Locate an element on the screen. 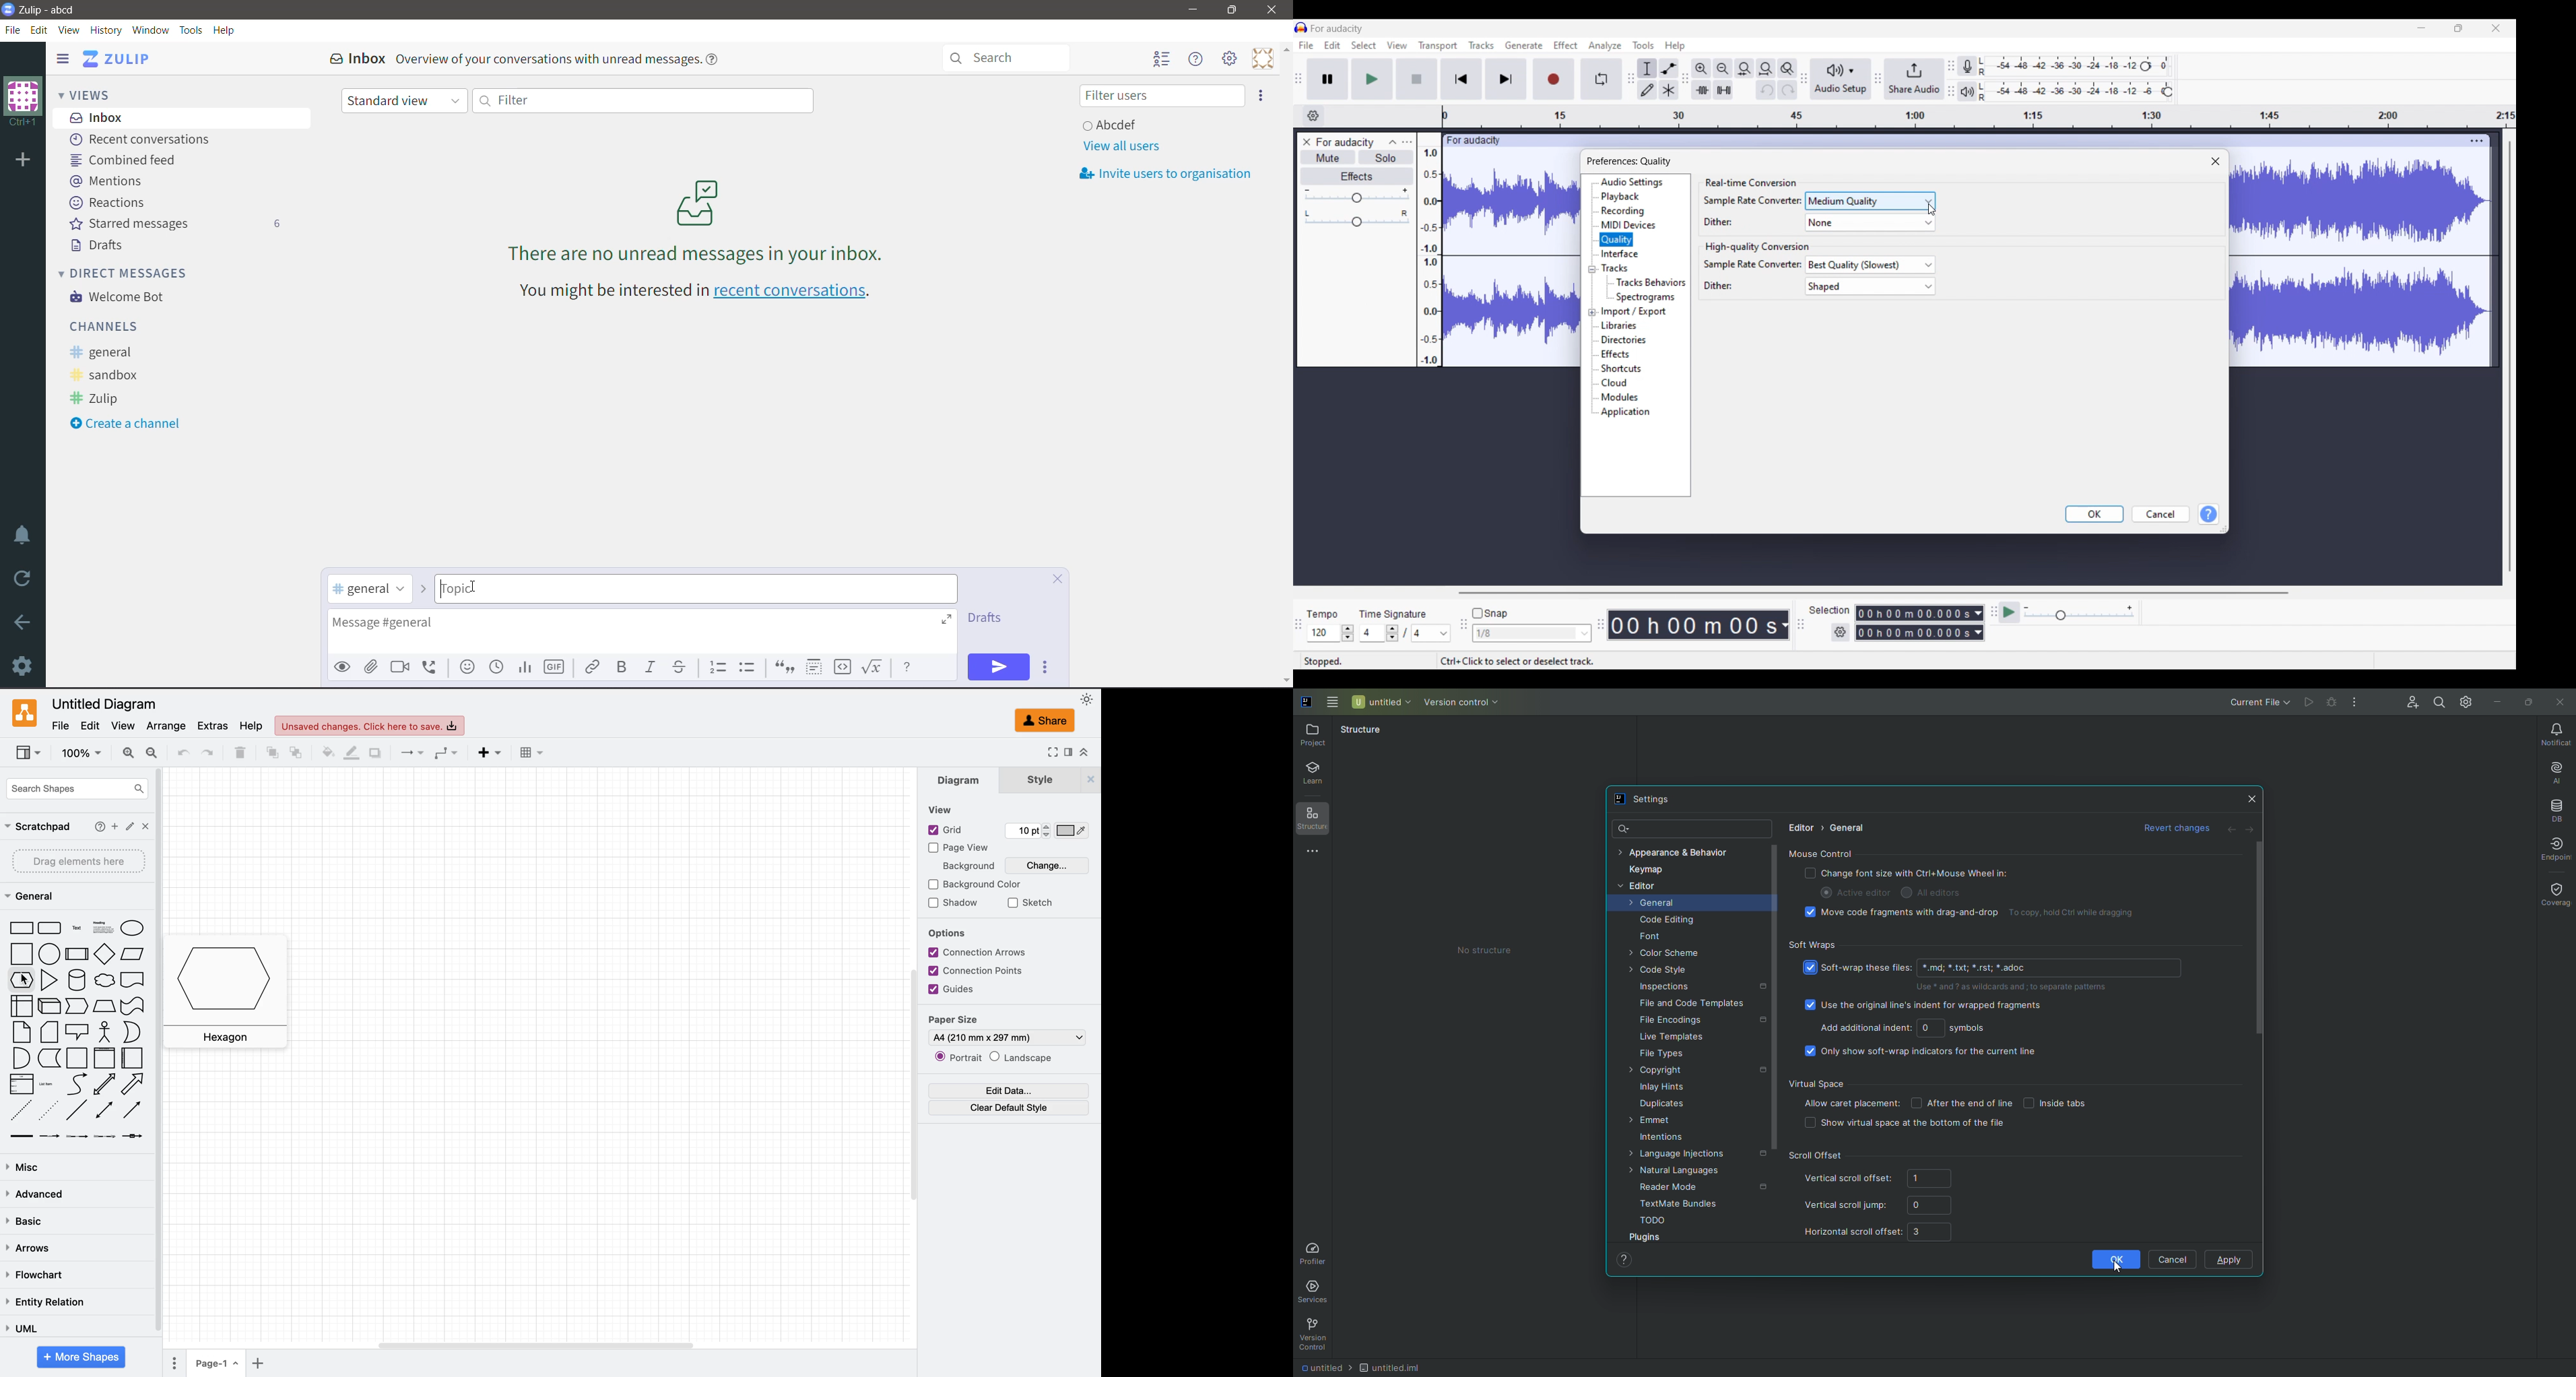 The height and width of the screenshot is (1400, 2576). hexagon is located at coordinates (20, 980).